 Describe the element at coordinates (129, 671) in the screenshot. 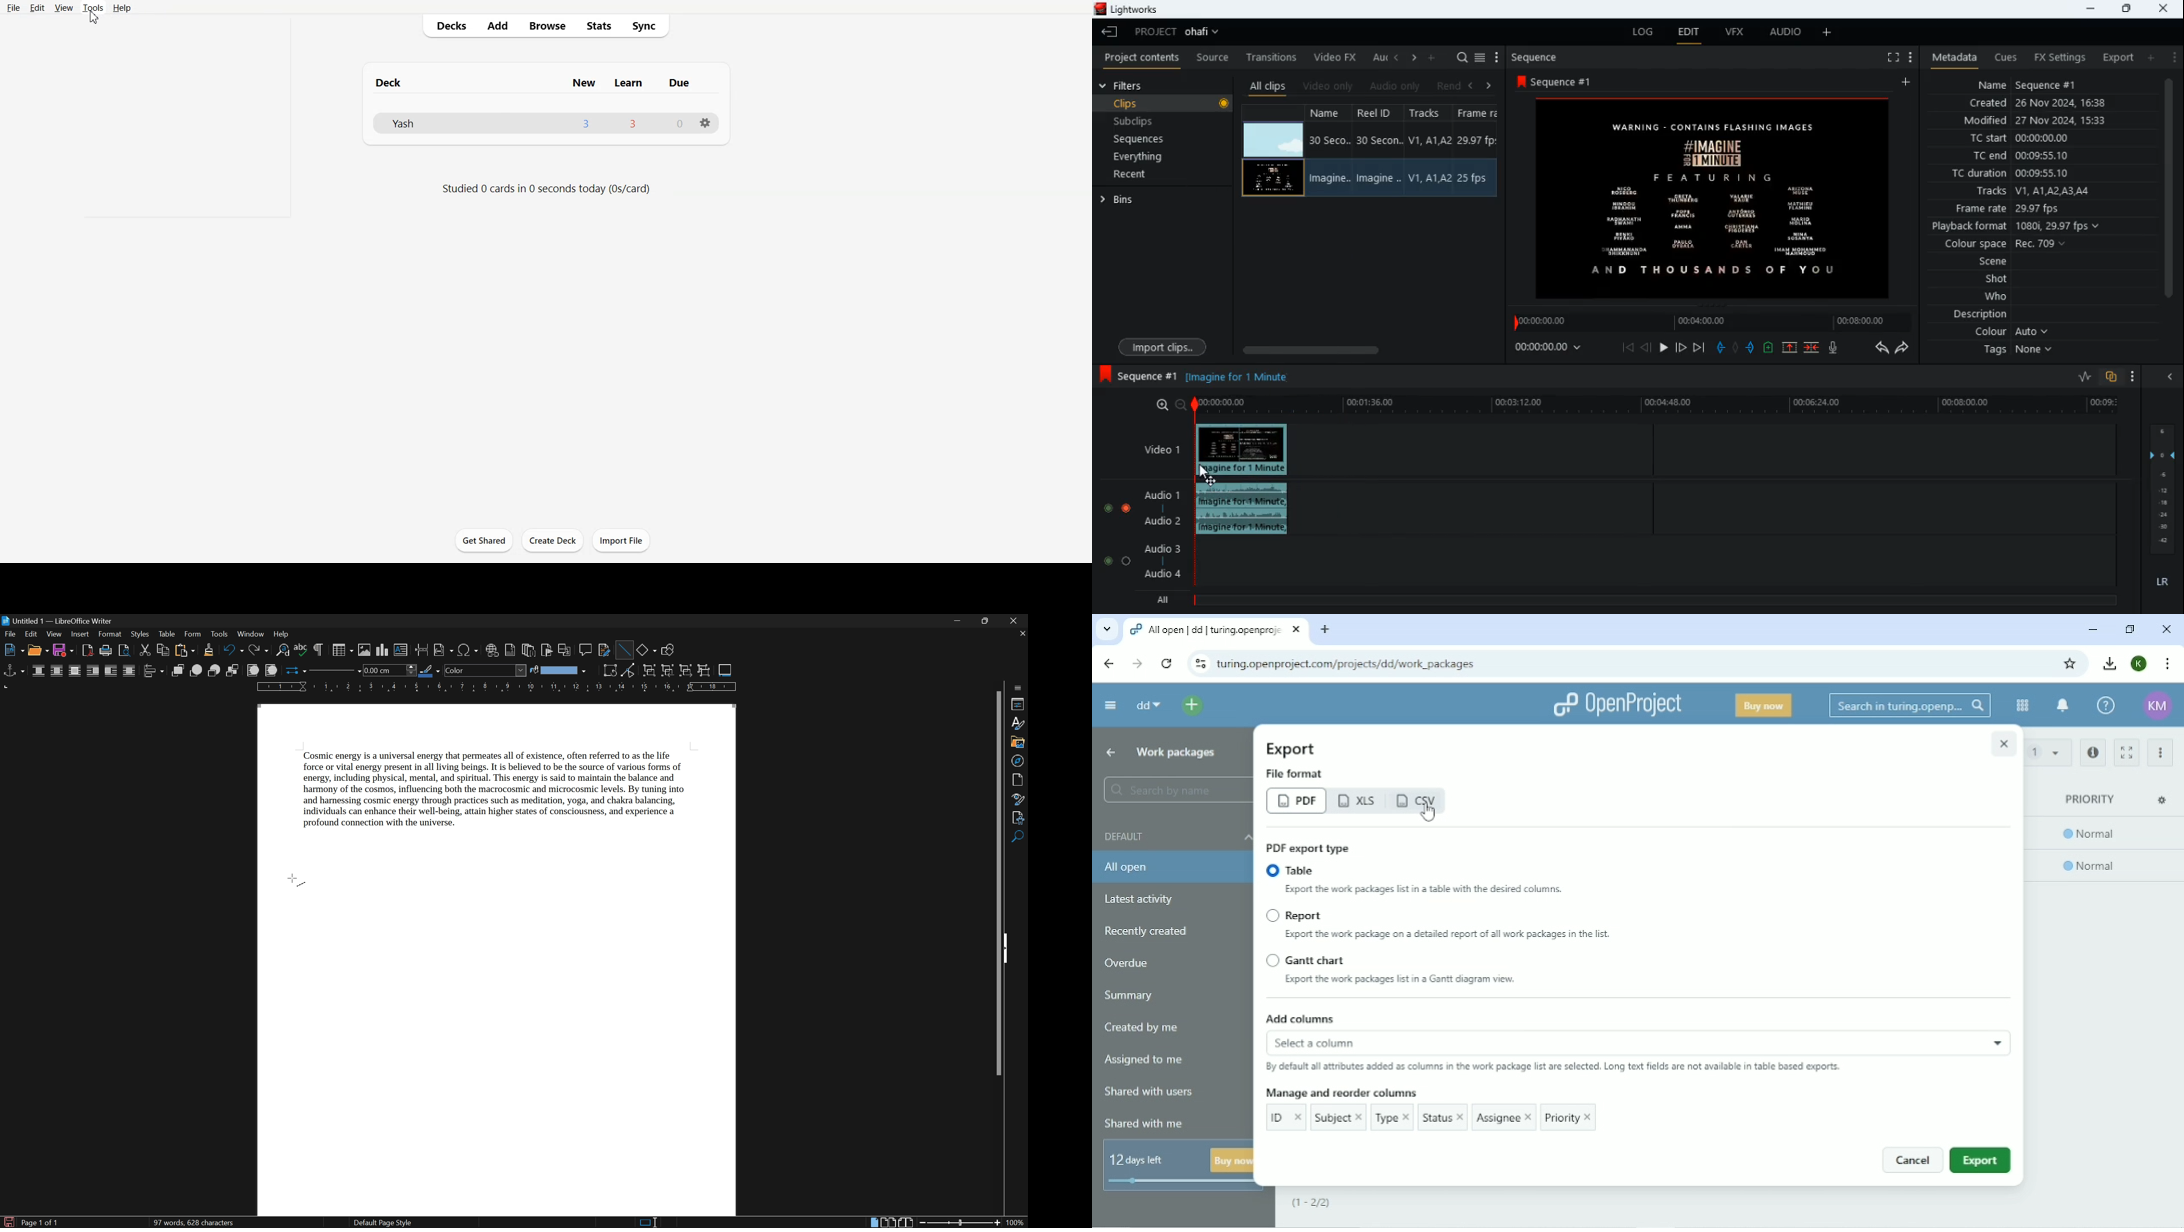

I see `through` at that location.